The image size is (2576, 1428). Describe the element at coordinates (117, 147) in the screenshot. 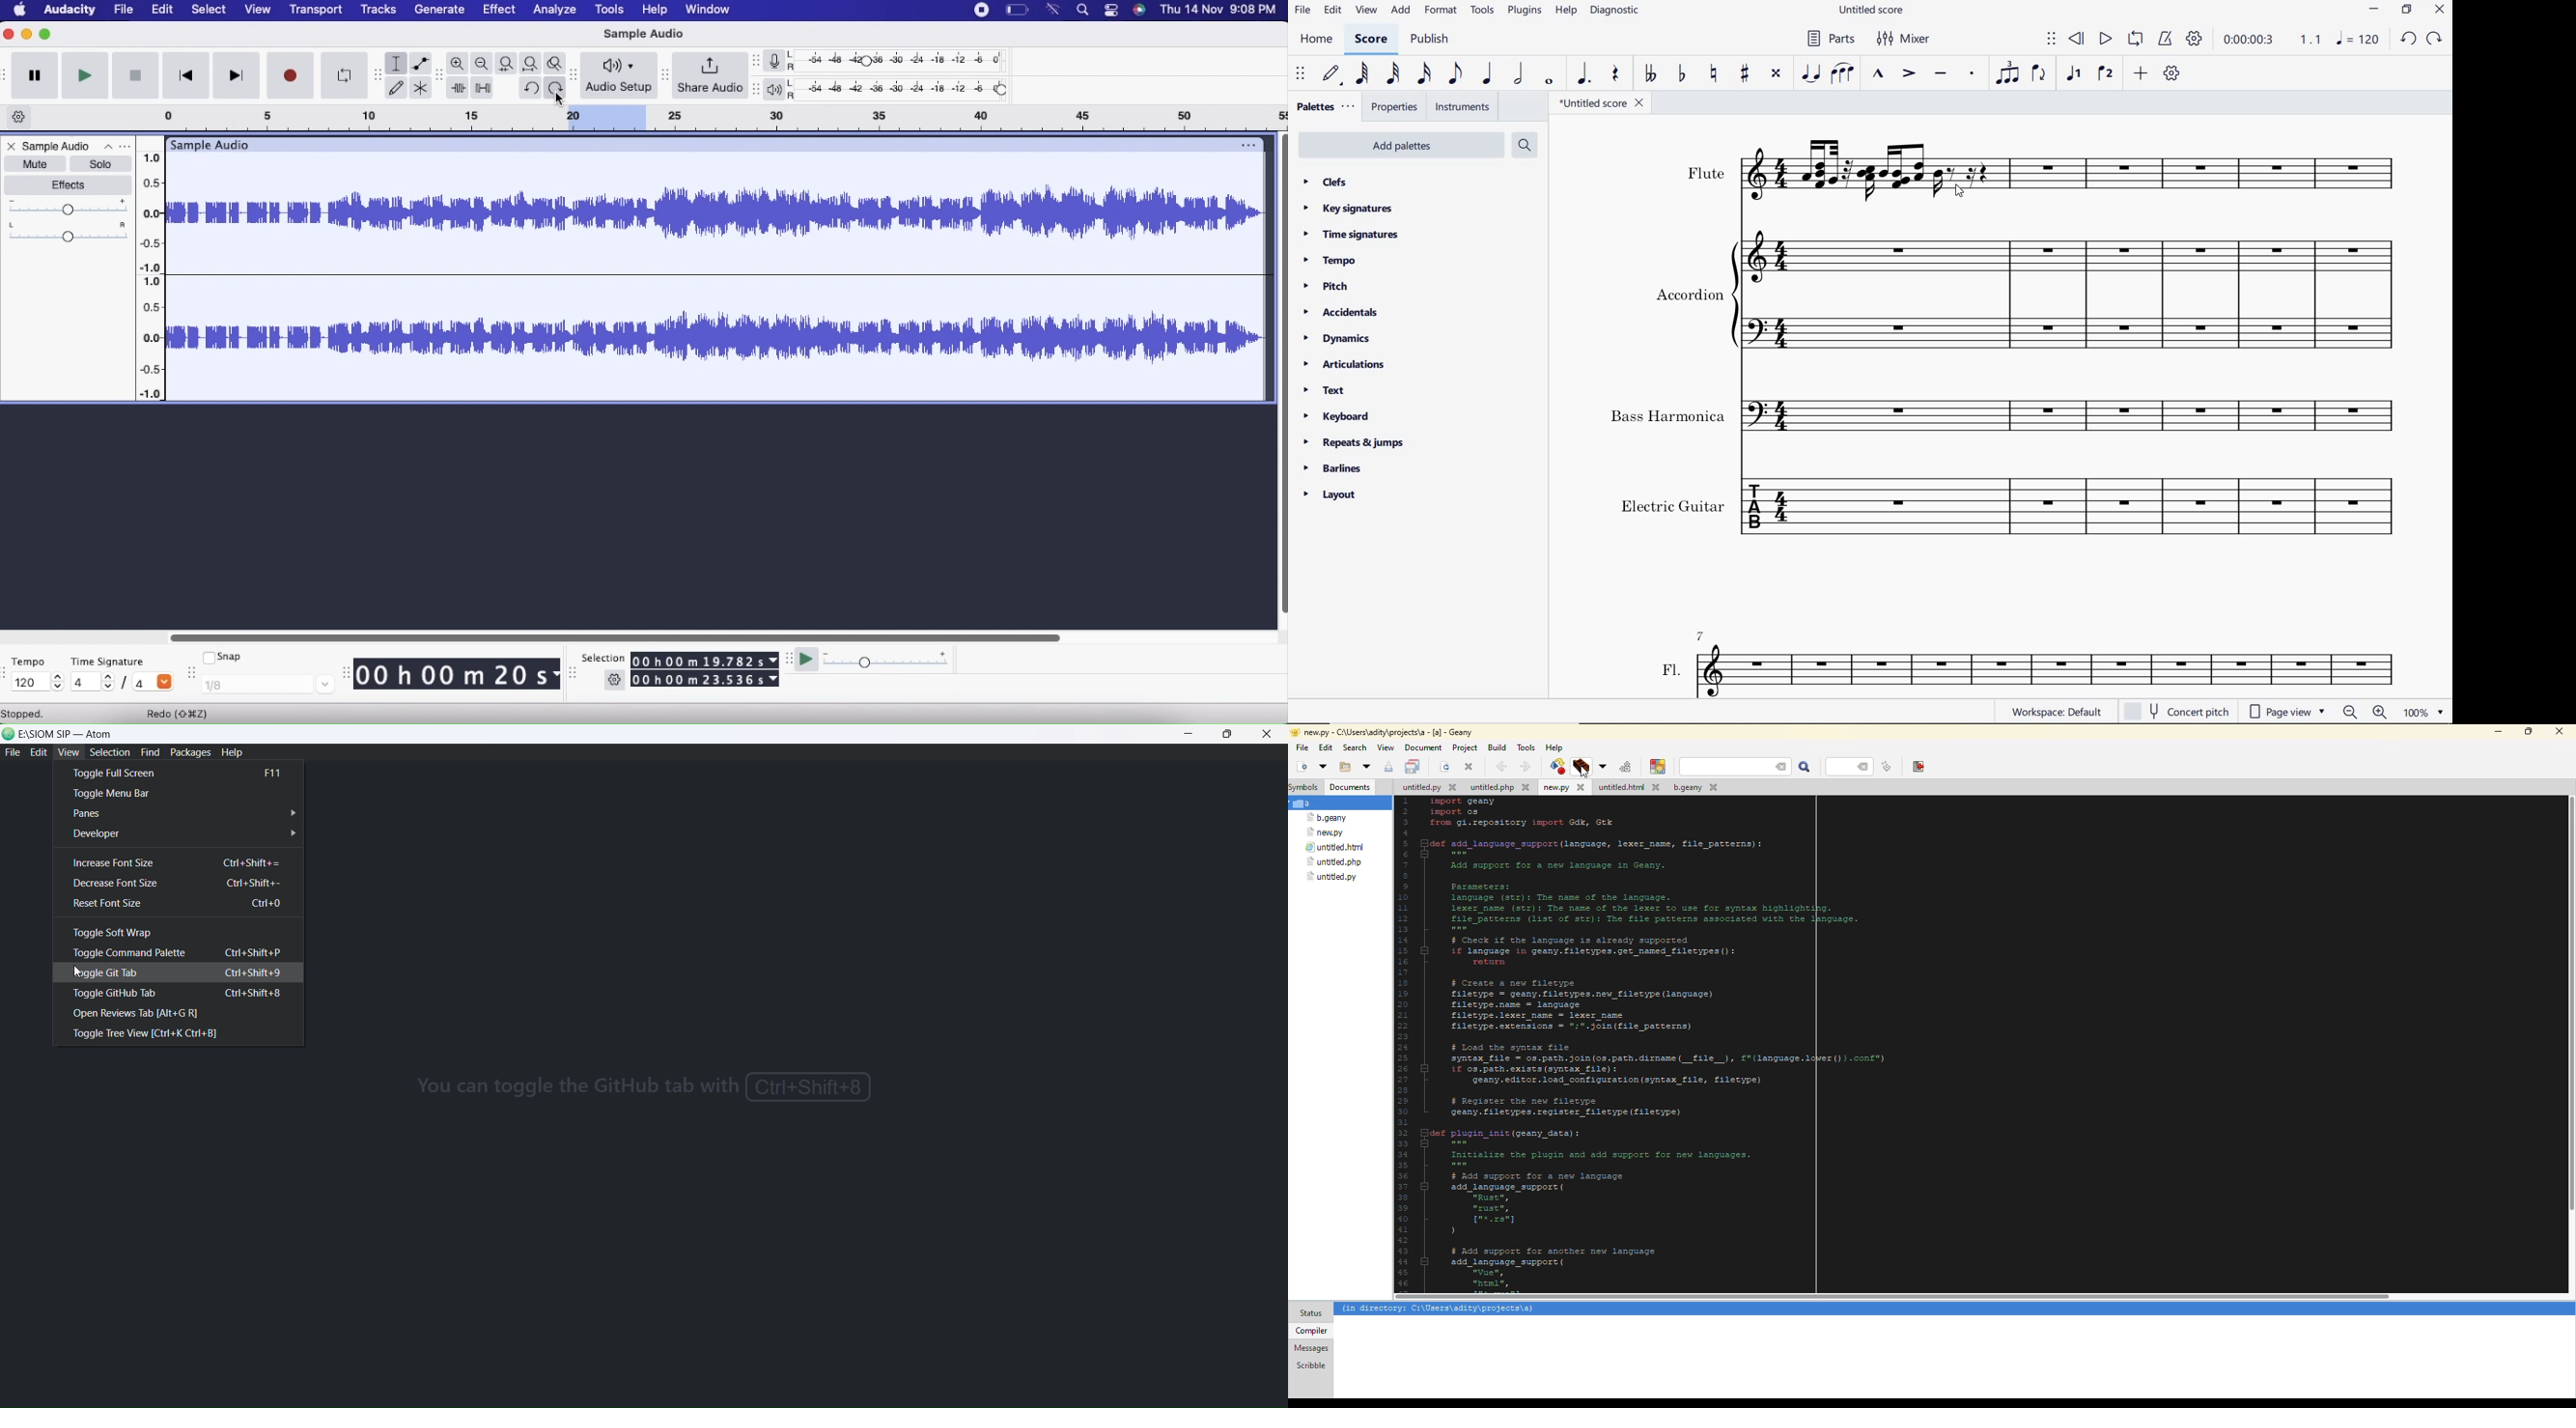

I see `Options` at that location.